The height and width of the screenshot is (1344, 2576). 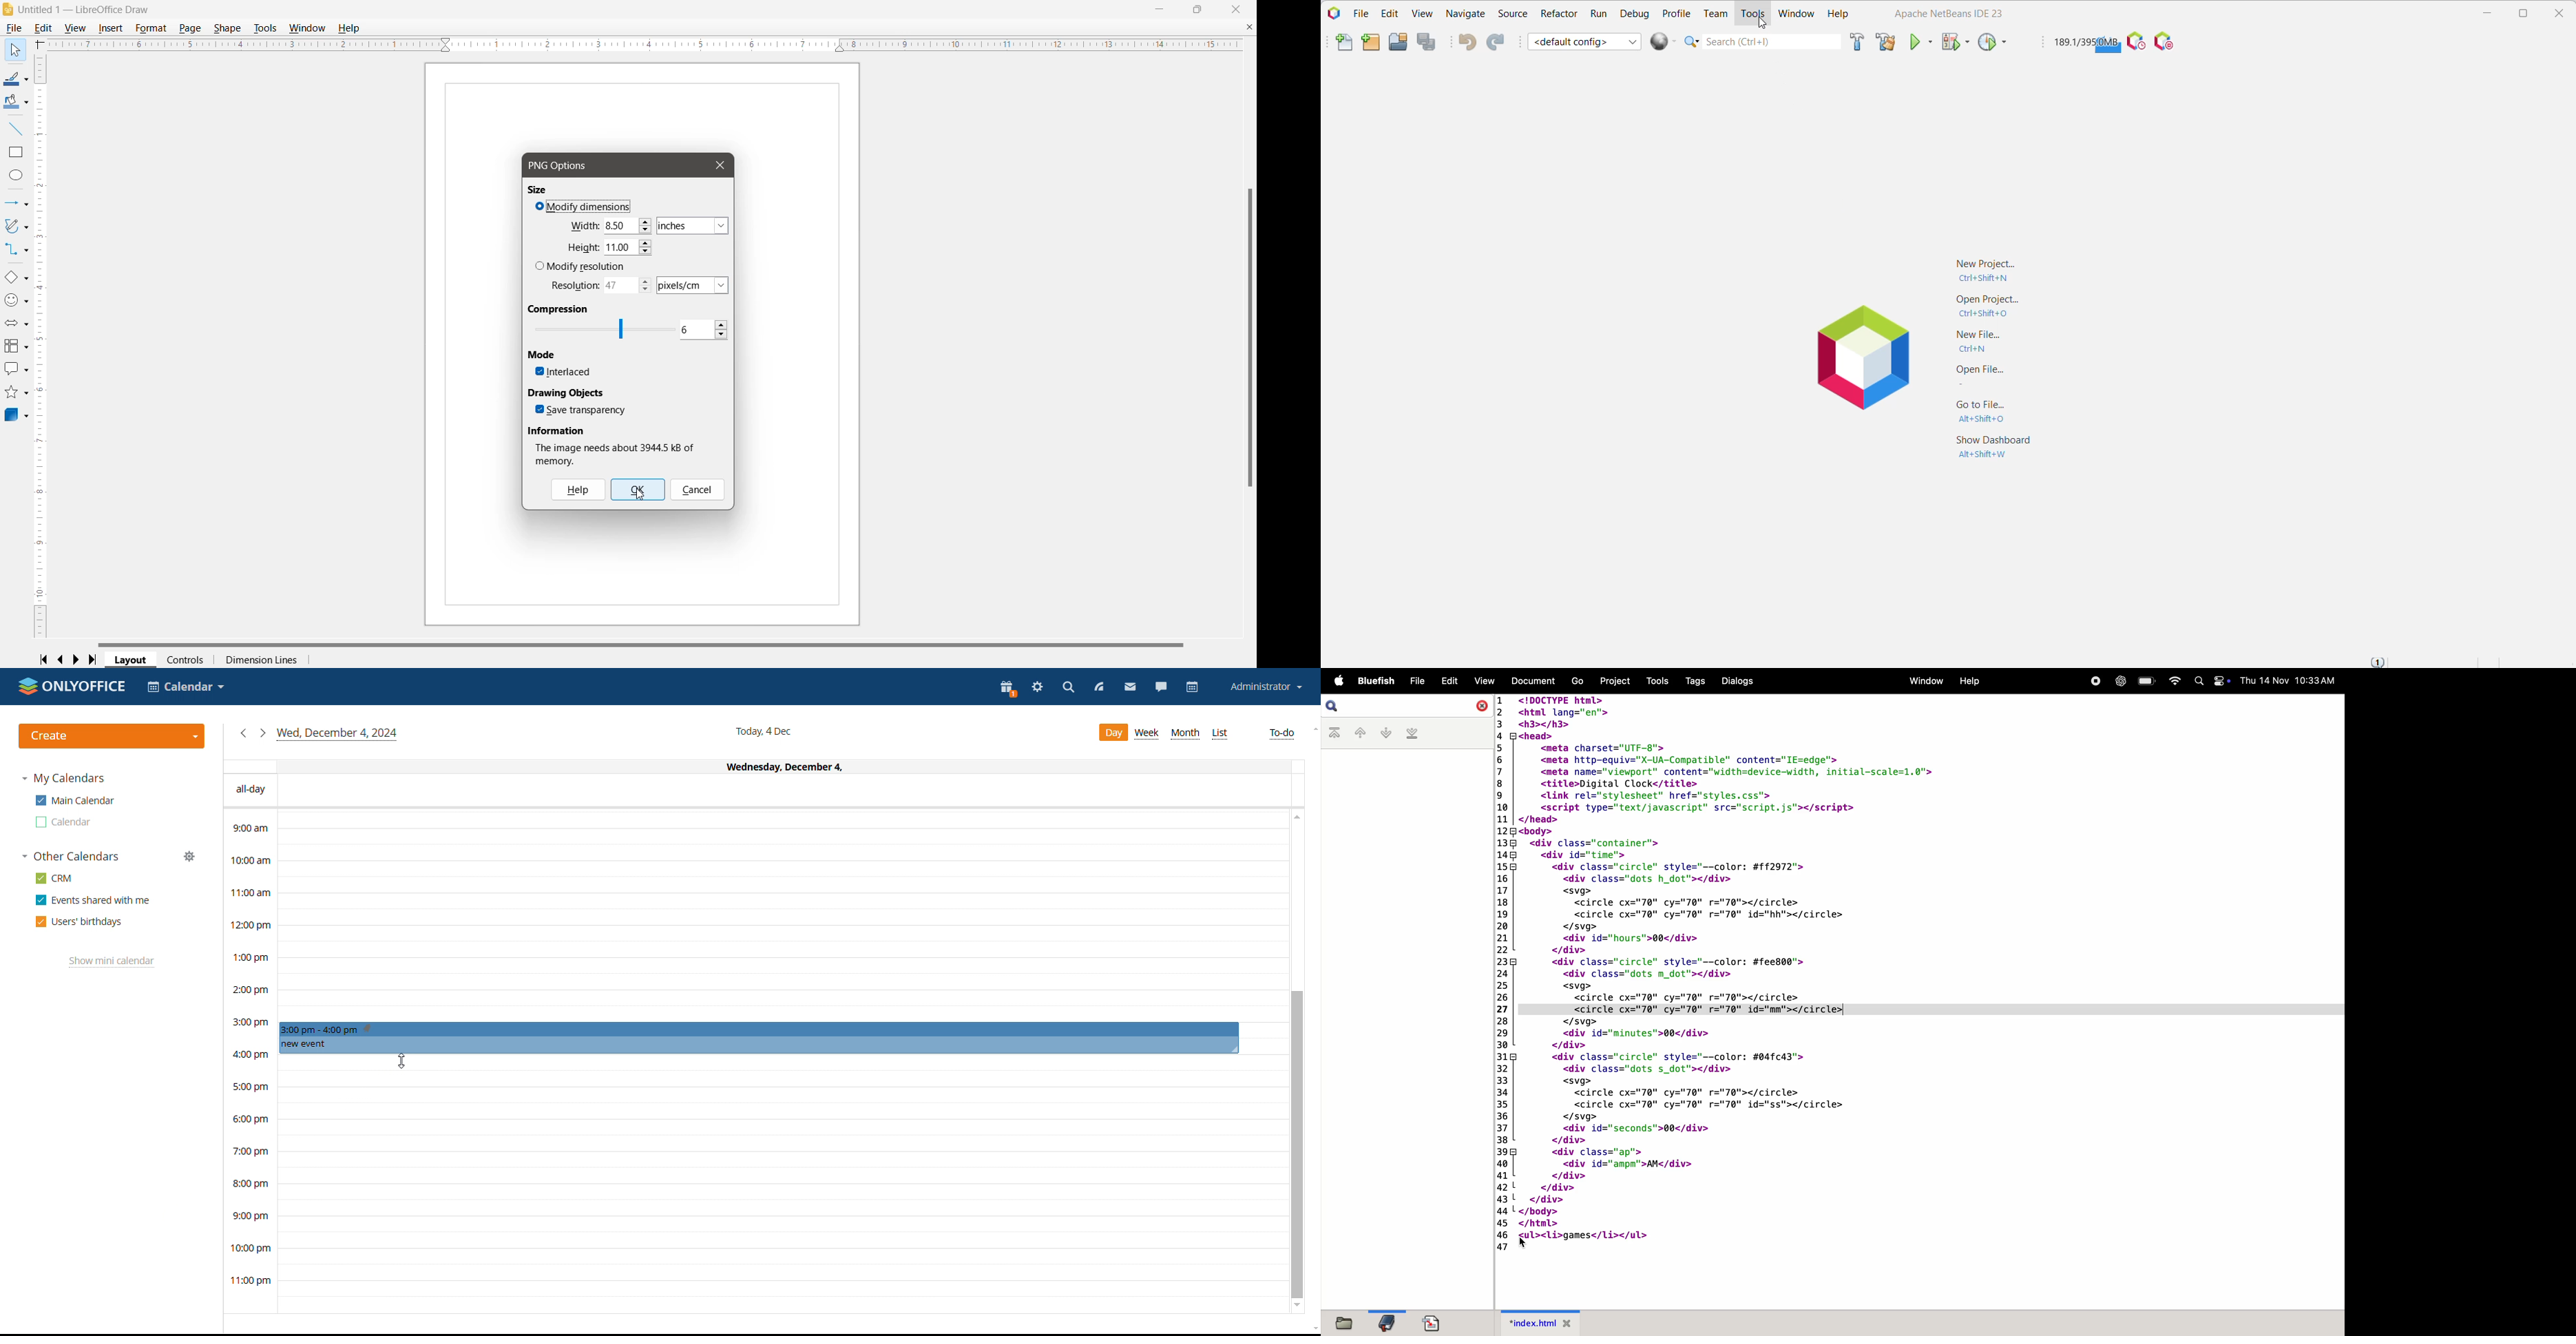 What do you see at coordinates (1924, 681) in the screenshot?
I see `window` at bounding box center [1924, 681].